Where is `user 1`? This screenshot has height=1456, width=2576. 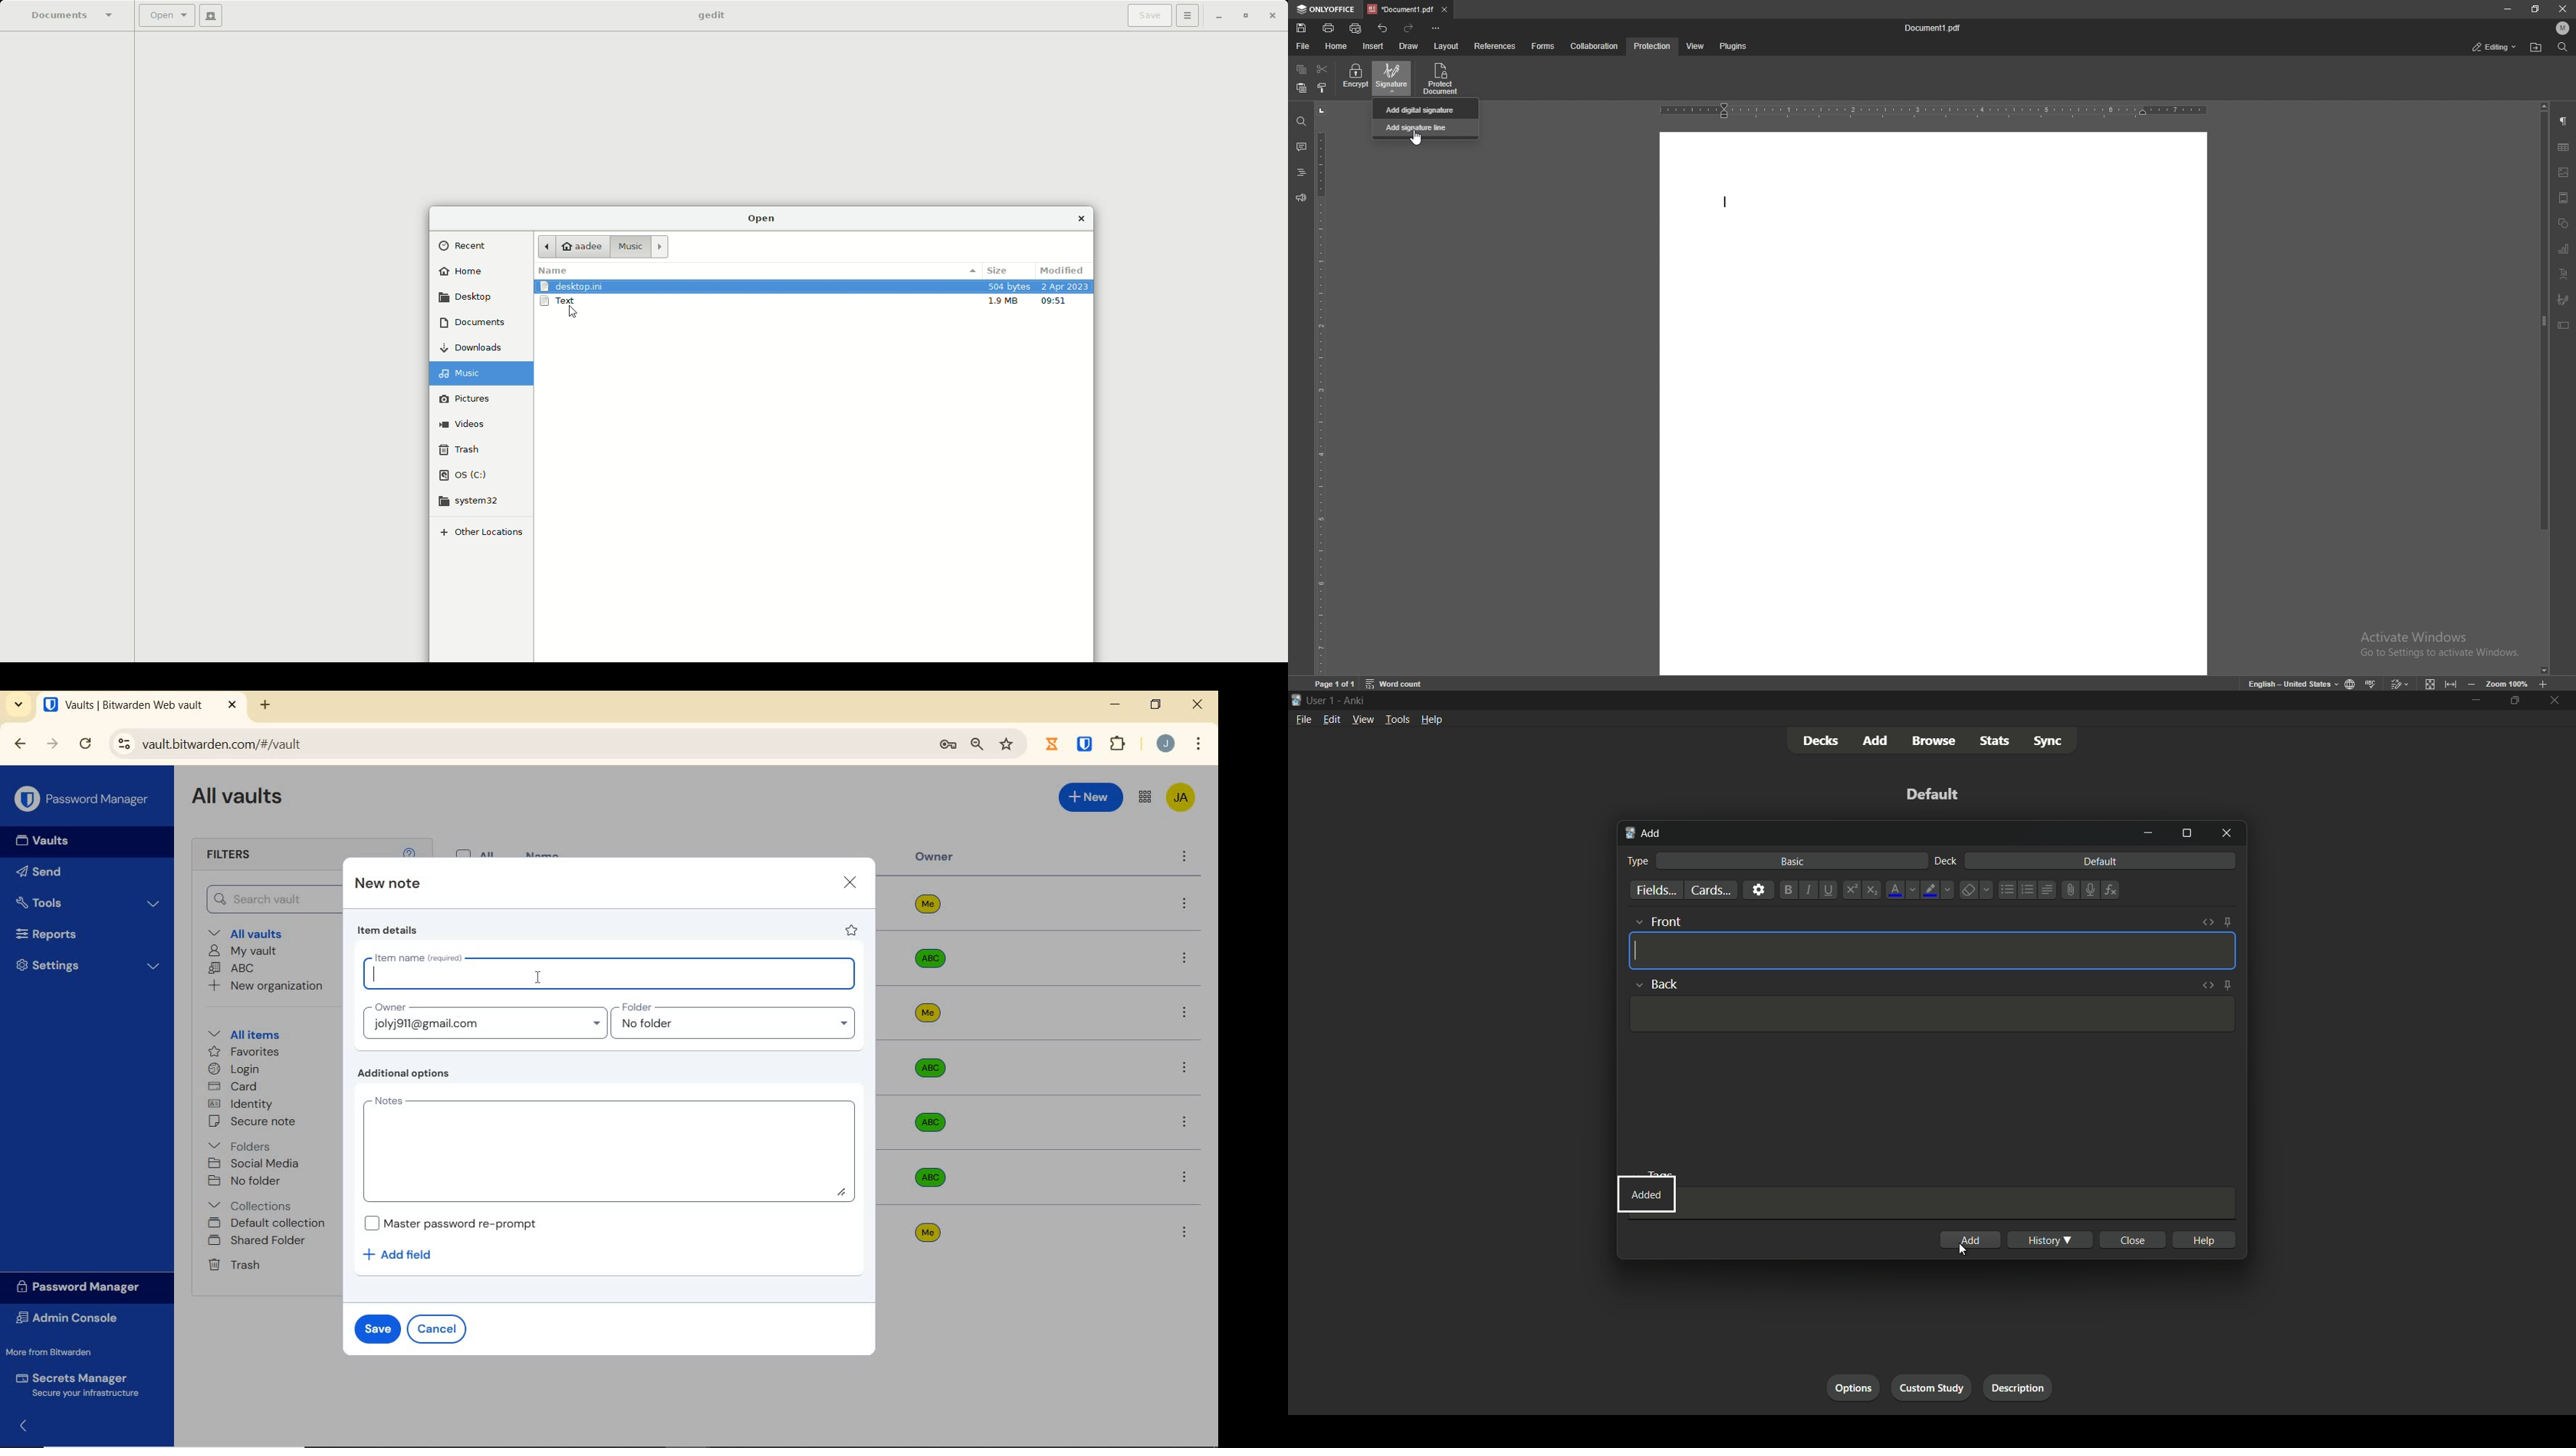 user 1 is located at coordinates (1322, 699).